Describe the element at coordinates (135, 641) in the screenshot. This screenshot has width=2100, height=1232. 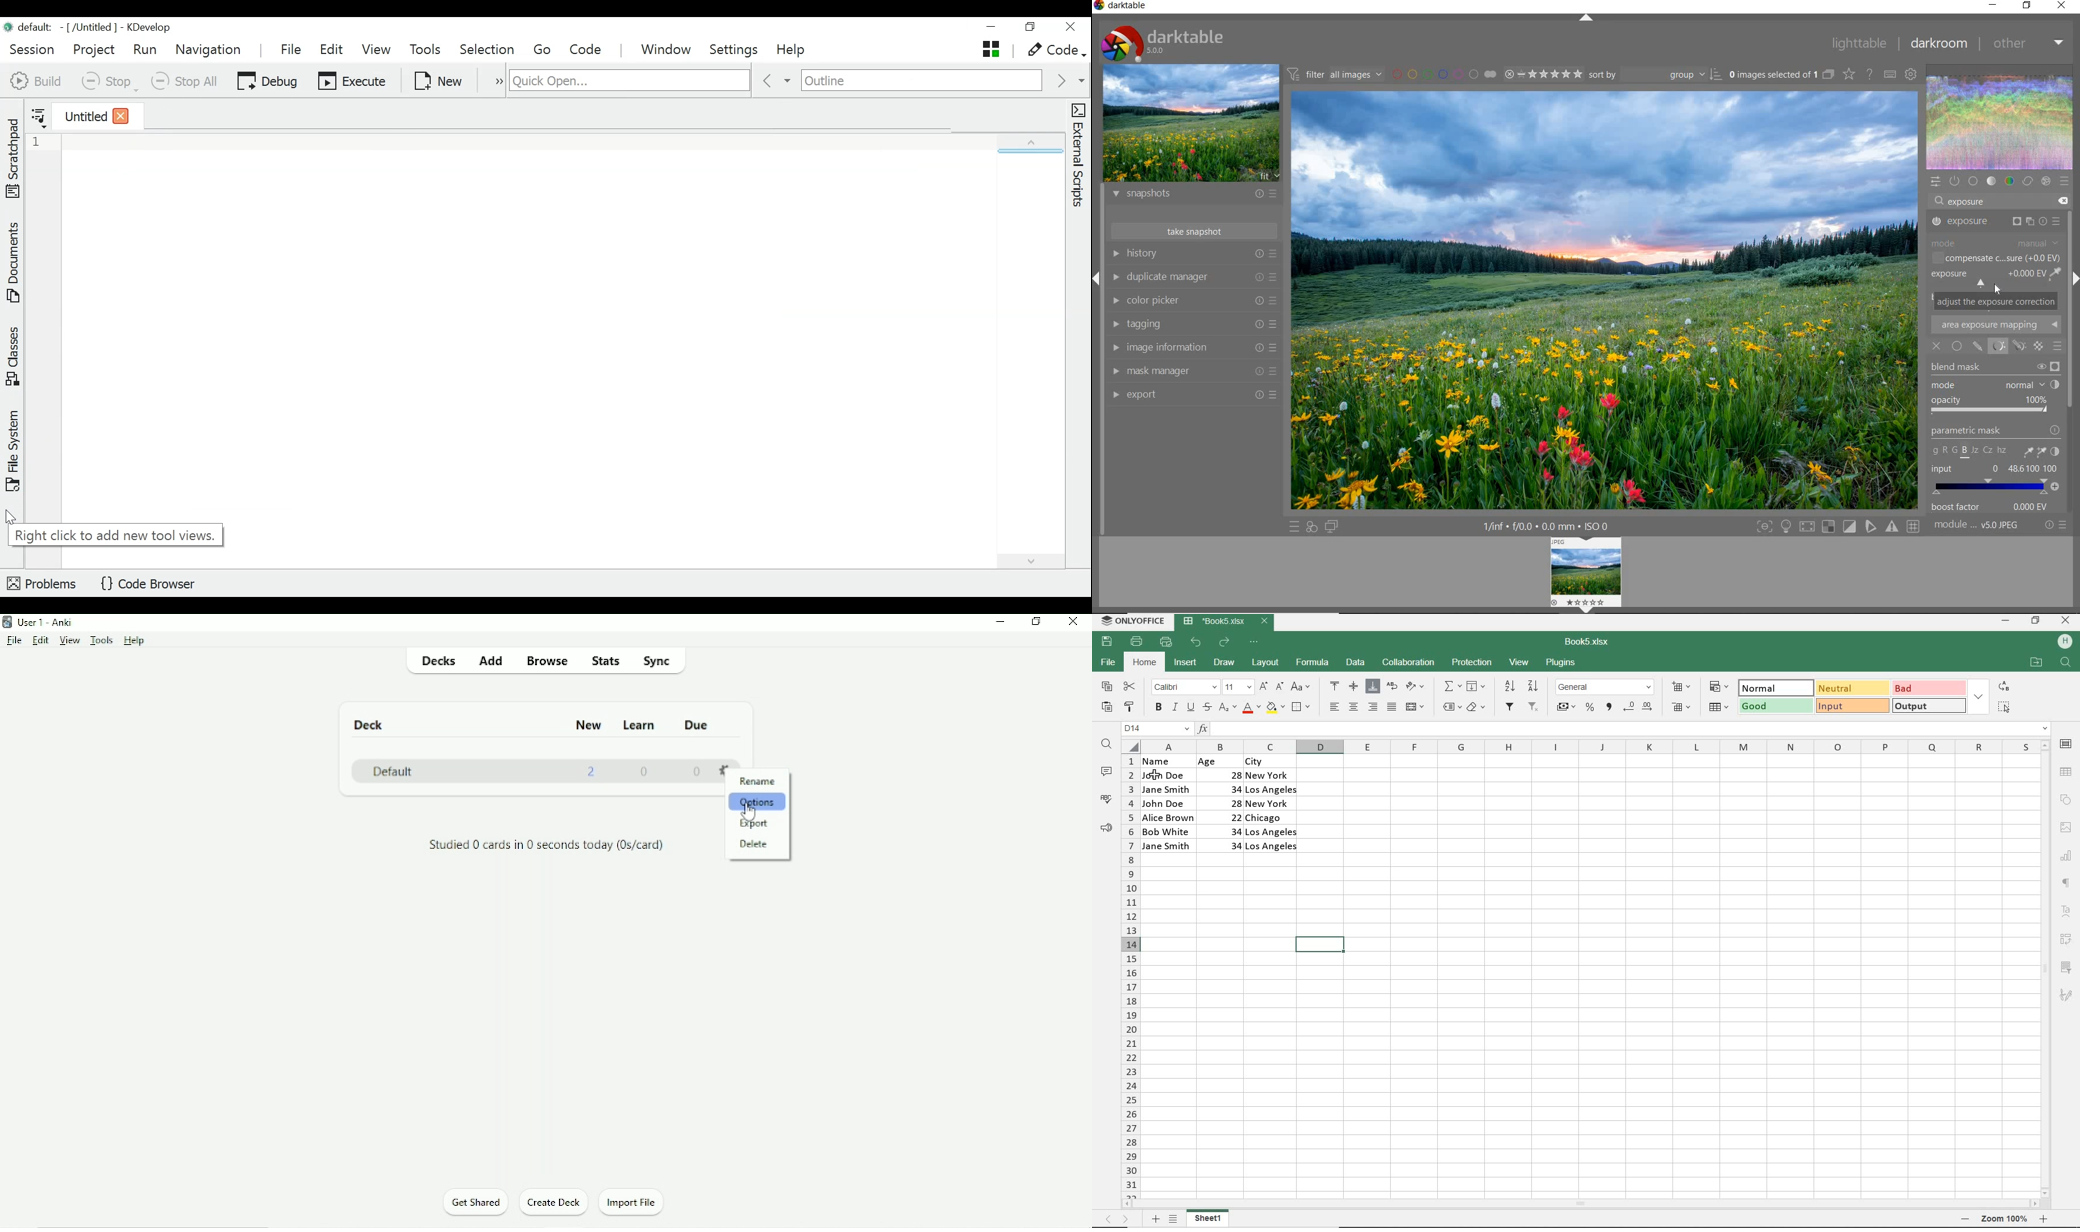
I see `Help` at that location.